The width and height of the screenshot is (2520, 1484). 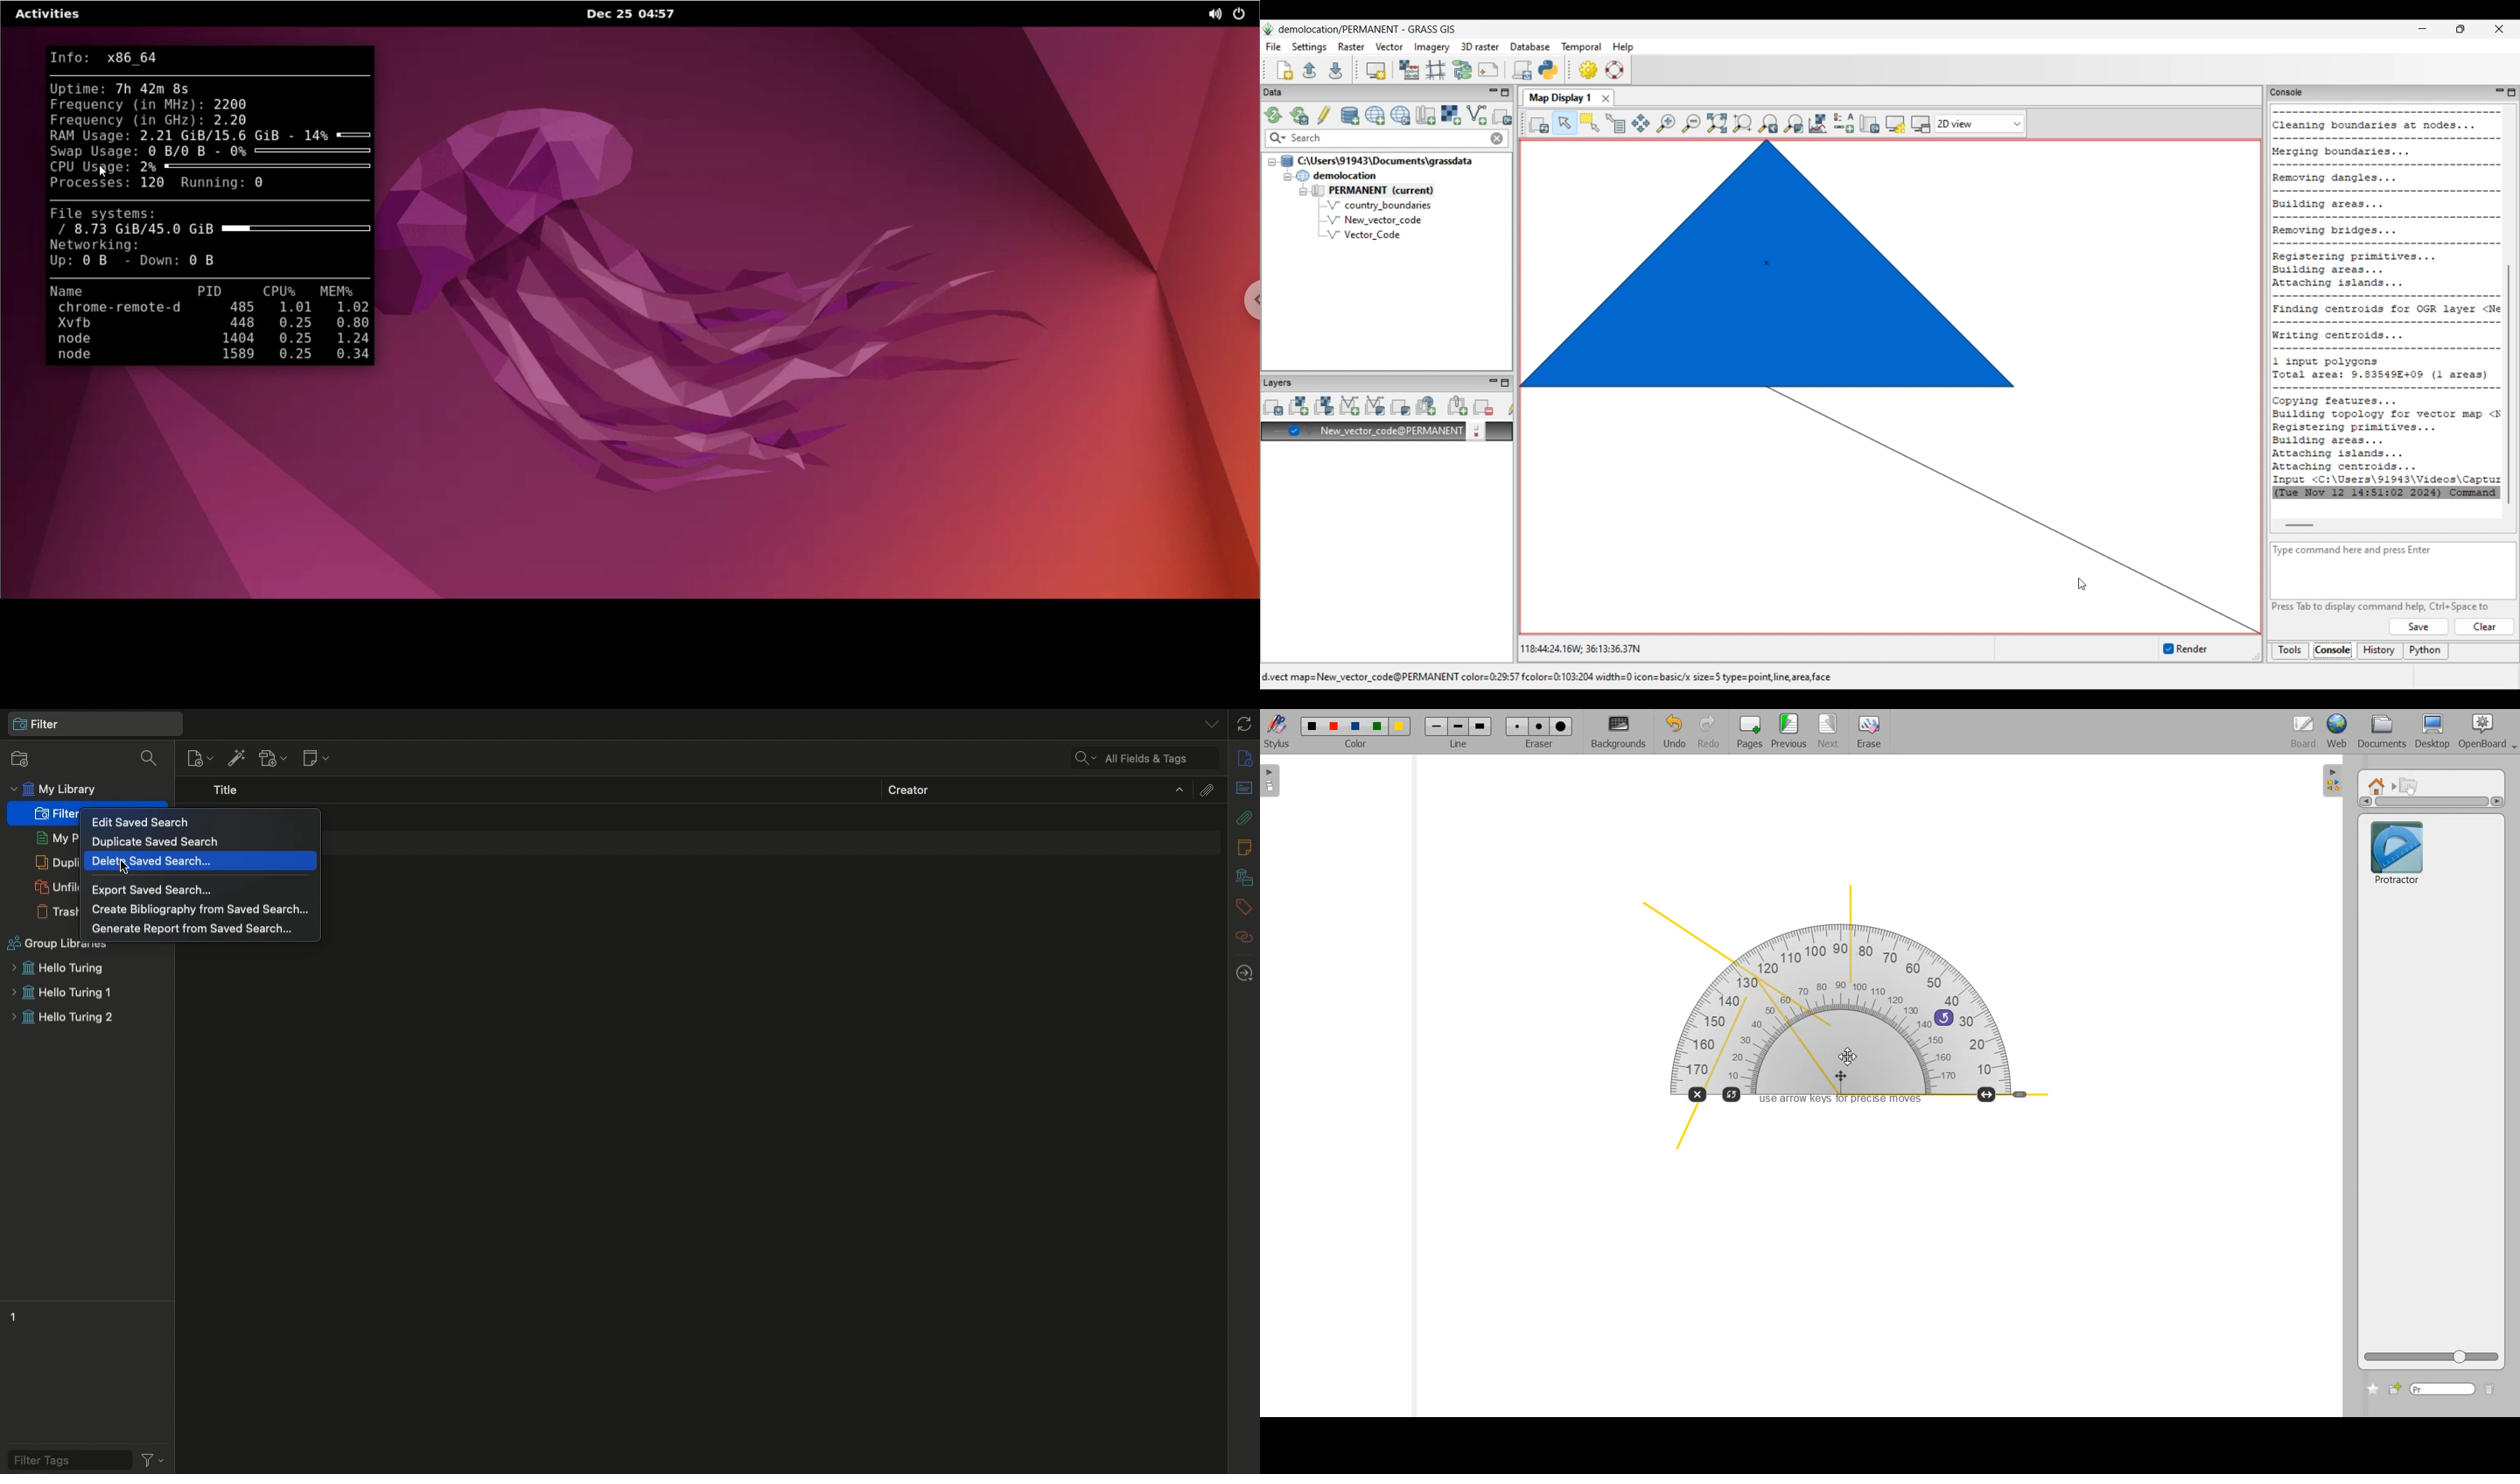 What do you see at coordinates (1205, 723) in the screenshot?
I see `List all tabs` at bounding box center [1205, 723].